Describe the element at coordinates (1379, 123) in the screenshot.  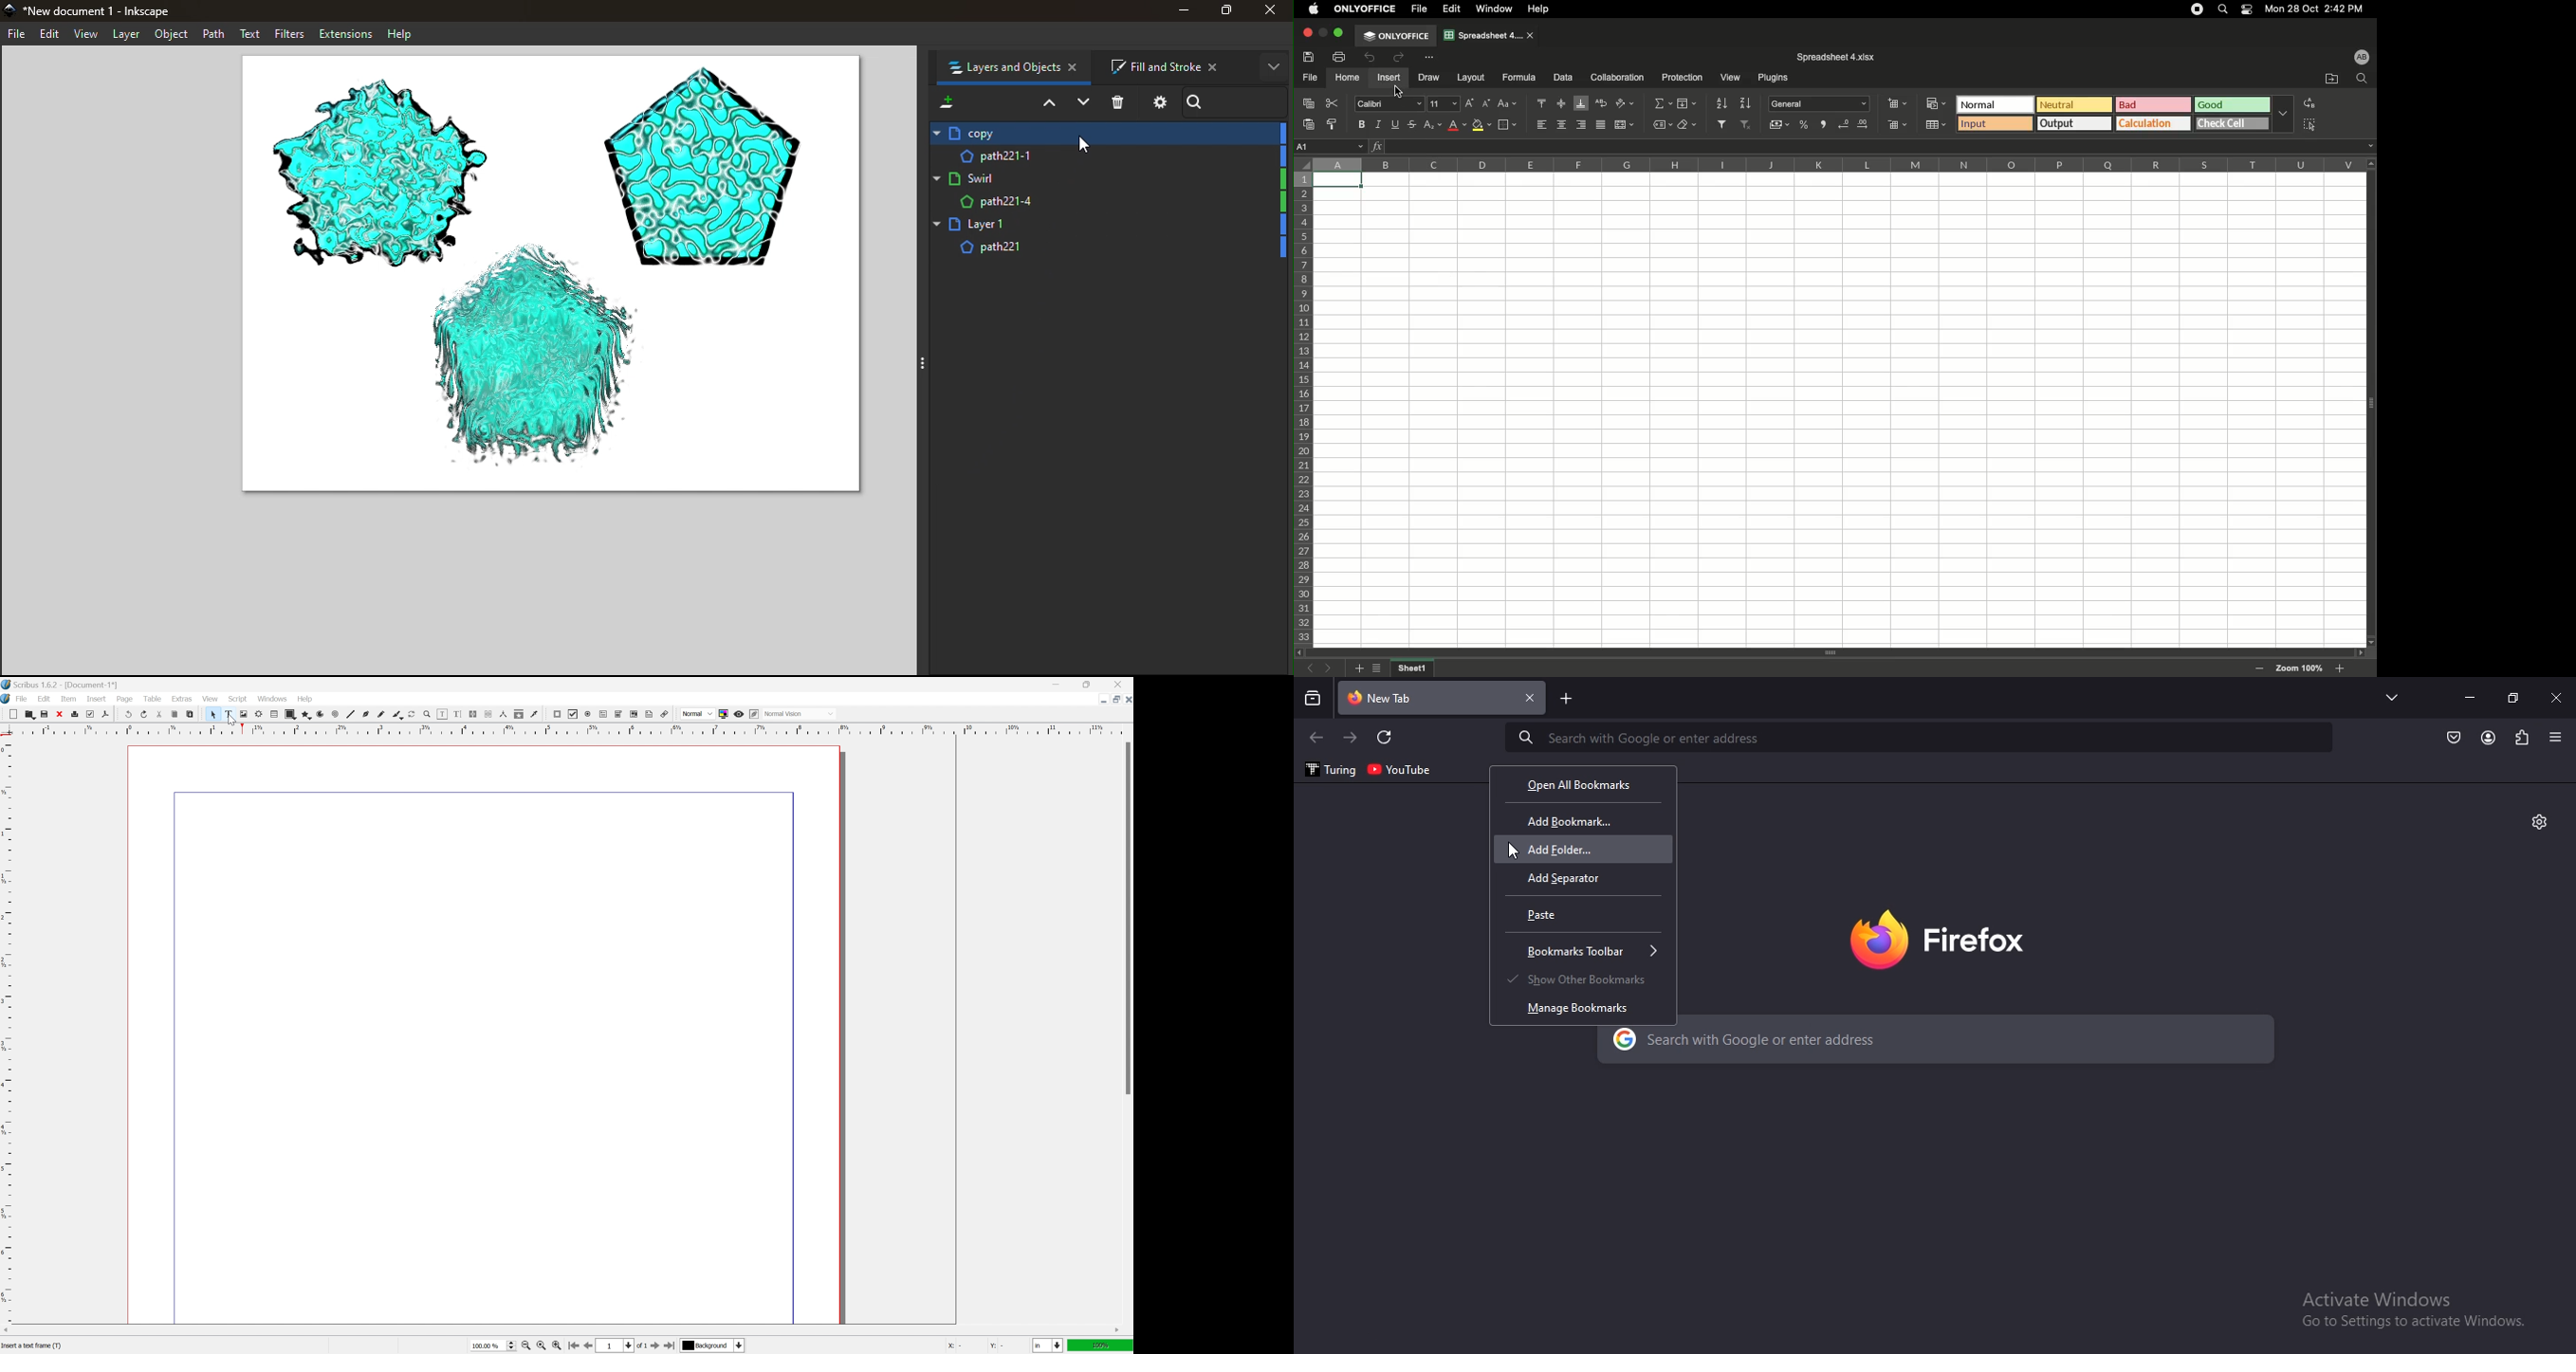
I see `Italics` at that location.